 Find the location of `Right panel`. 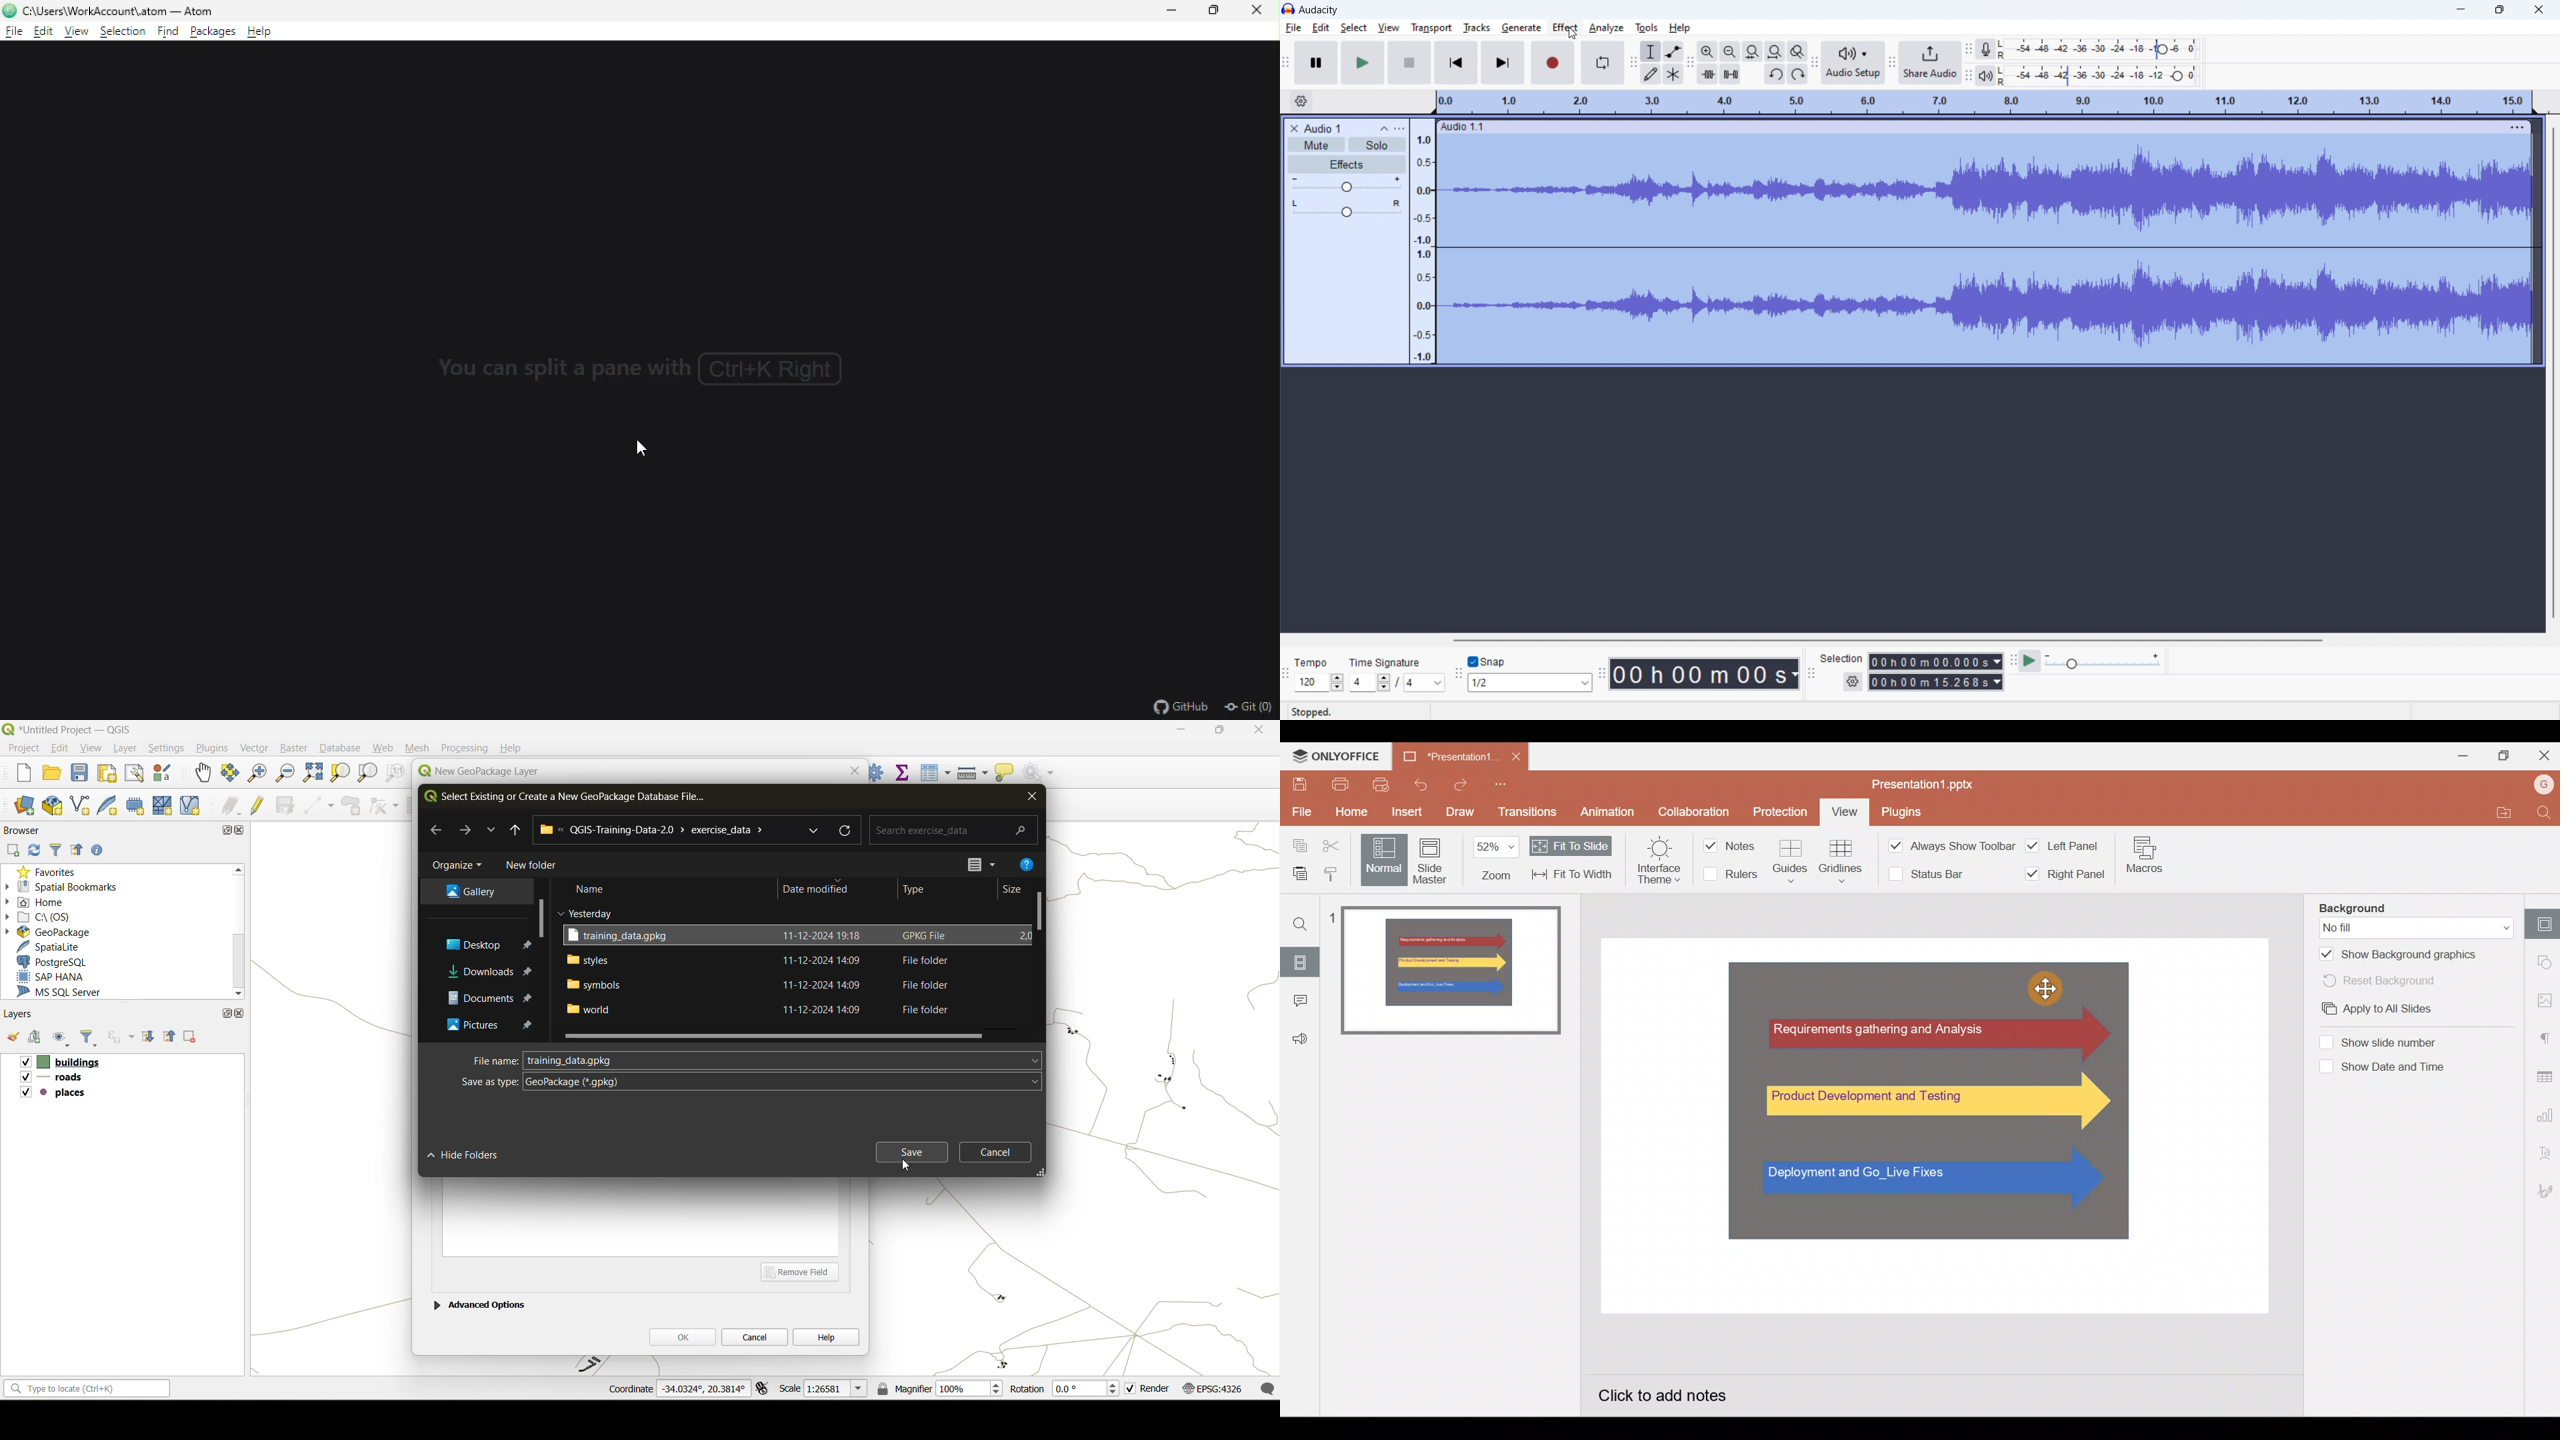

Right panel is located at coordinates (2063, 875).